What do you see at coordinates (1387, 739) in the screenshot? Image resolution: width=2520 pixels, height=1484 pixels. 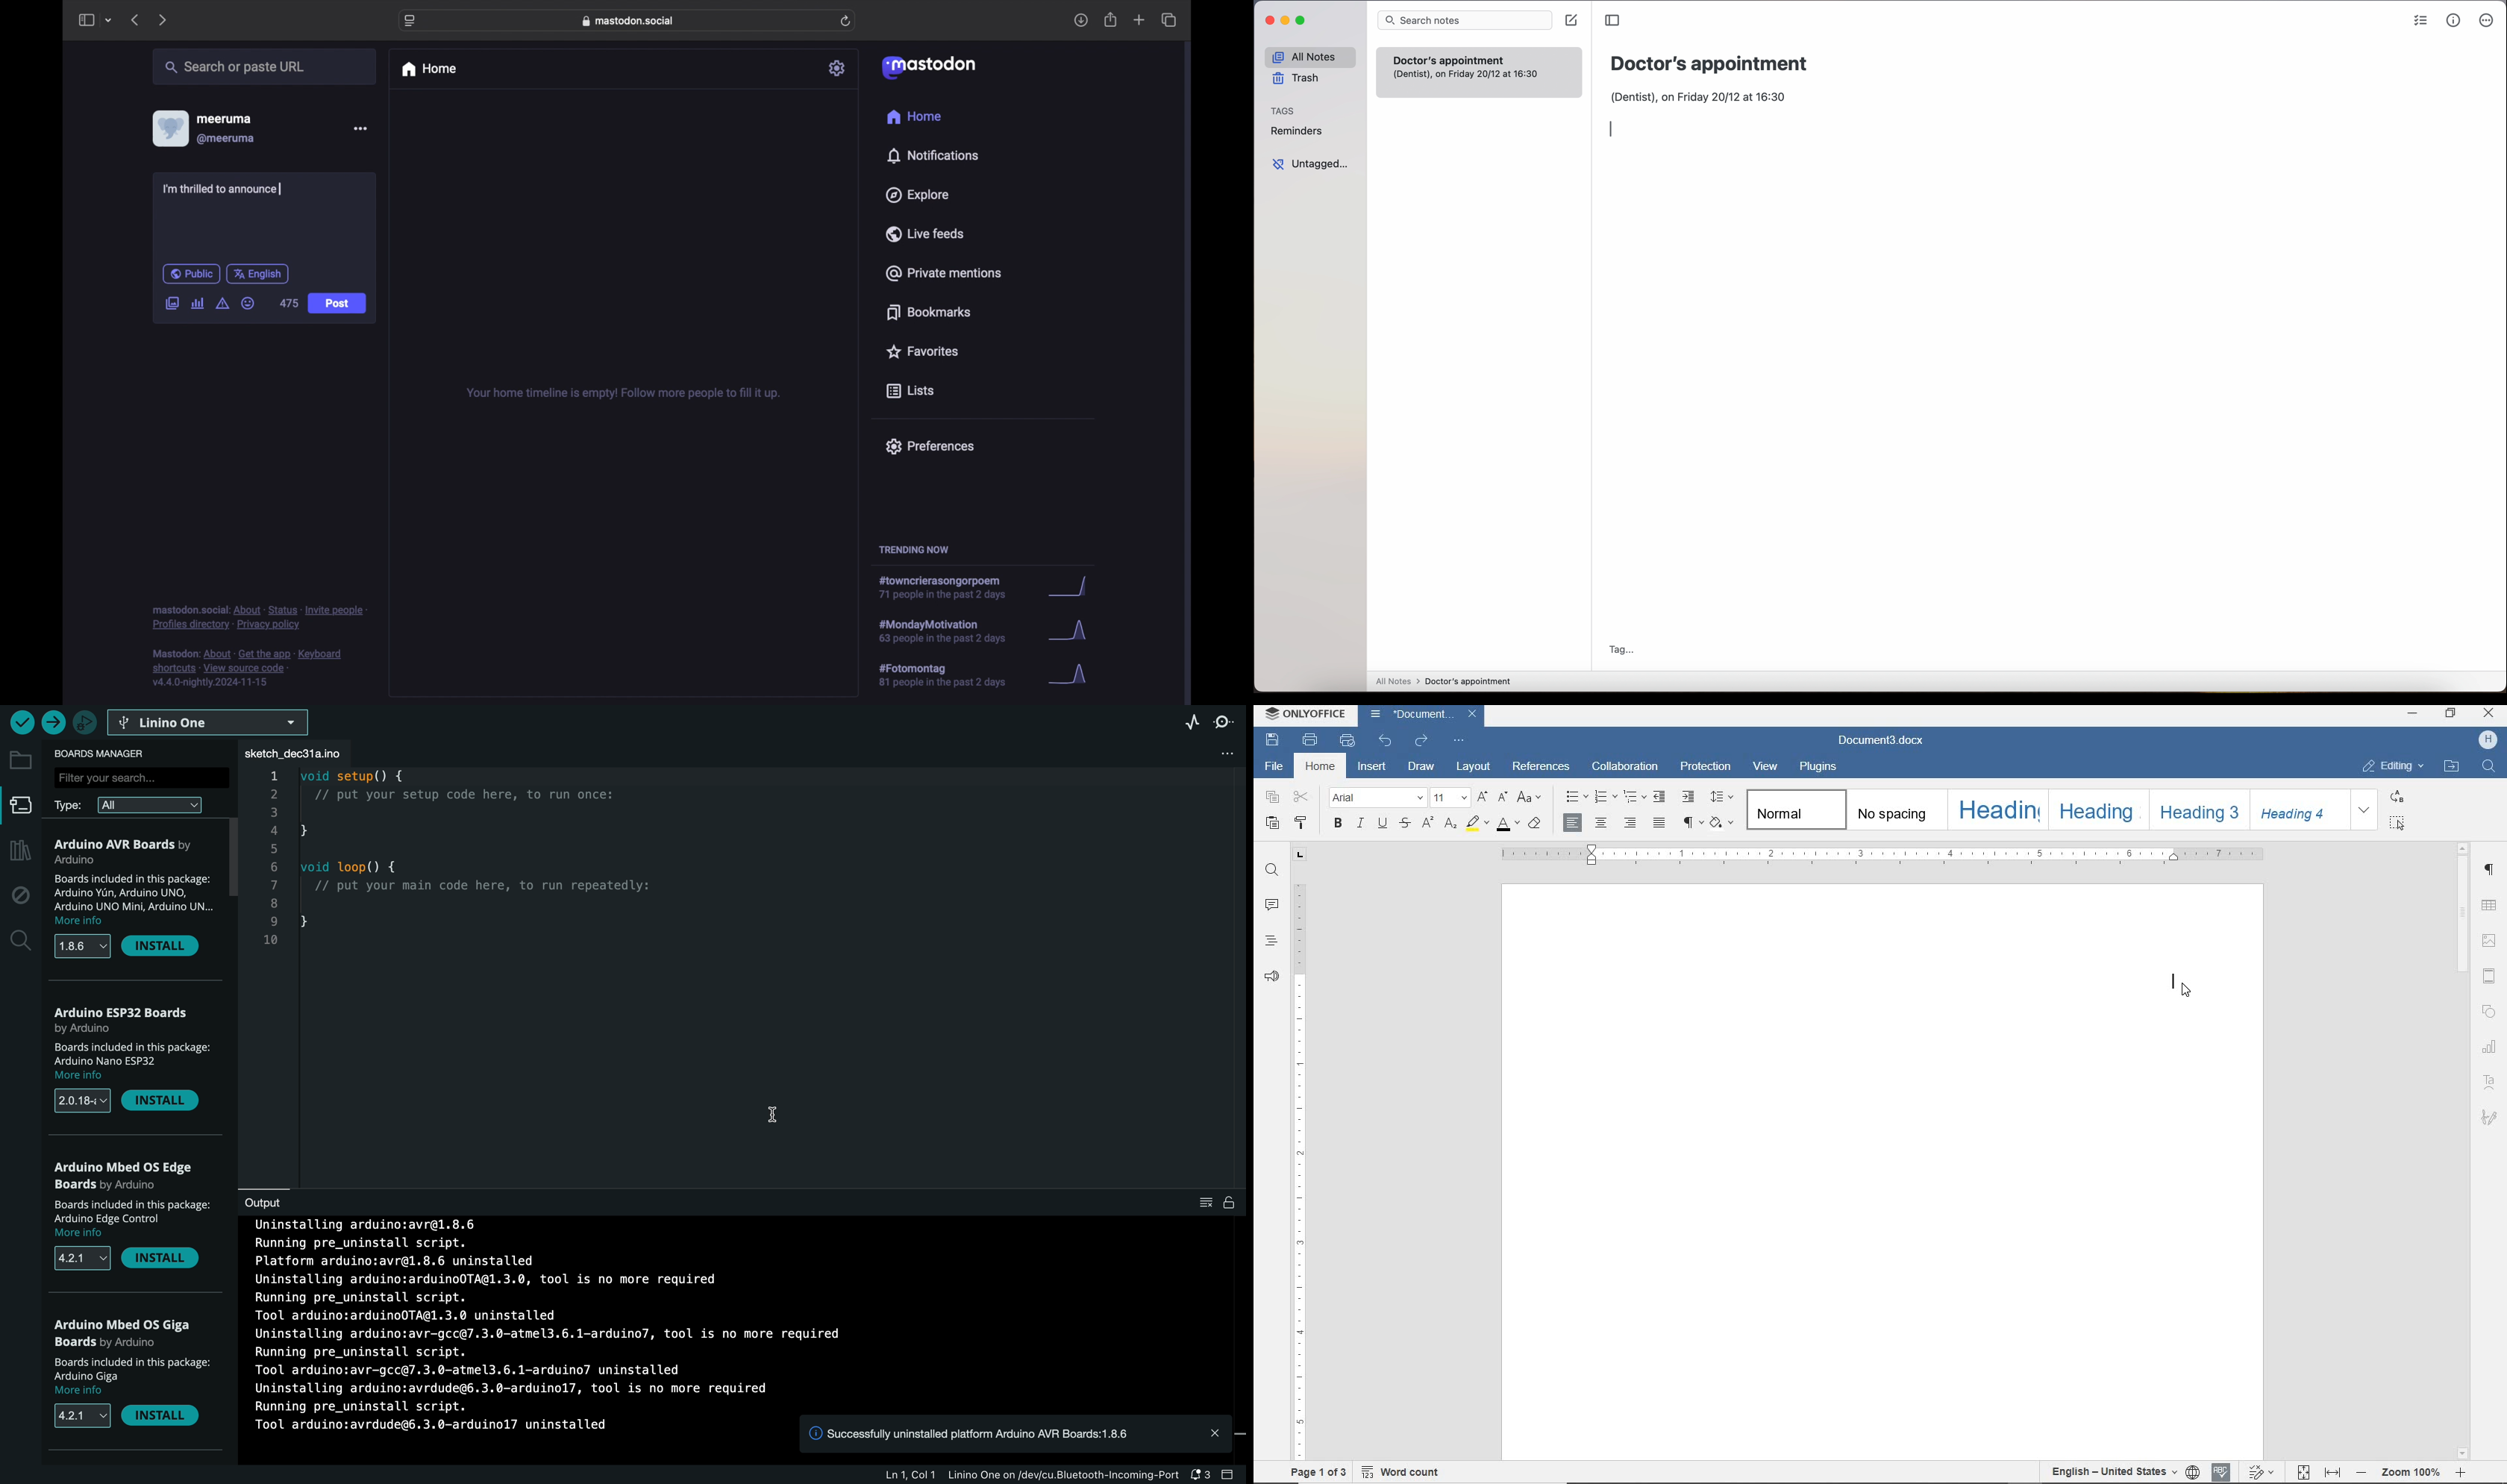 I see `UNDO` at bounding box center [1387, 739].